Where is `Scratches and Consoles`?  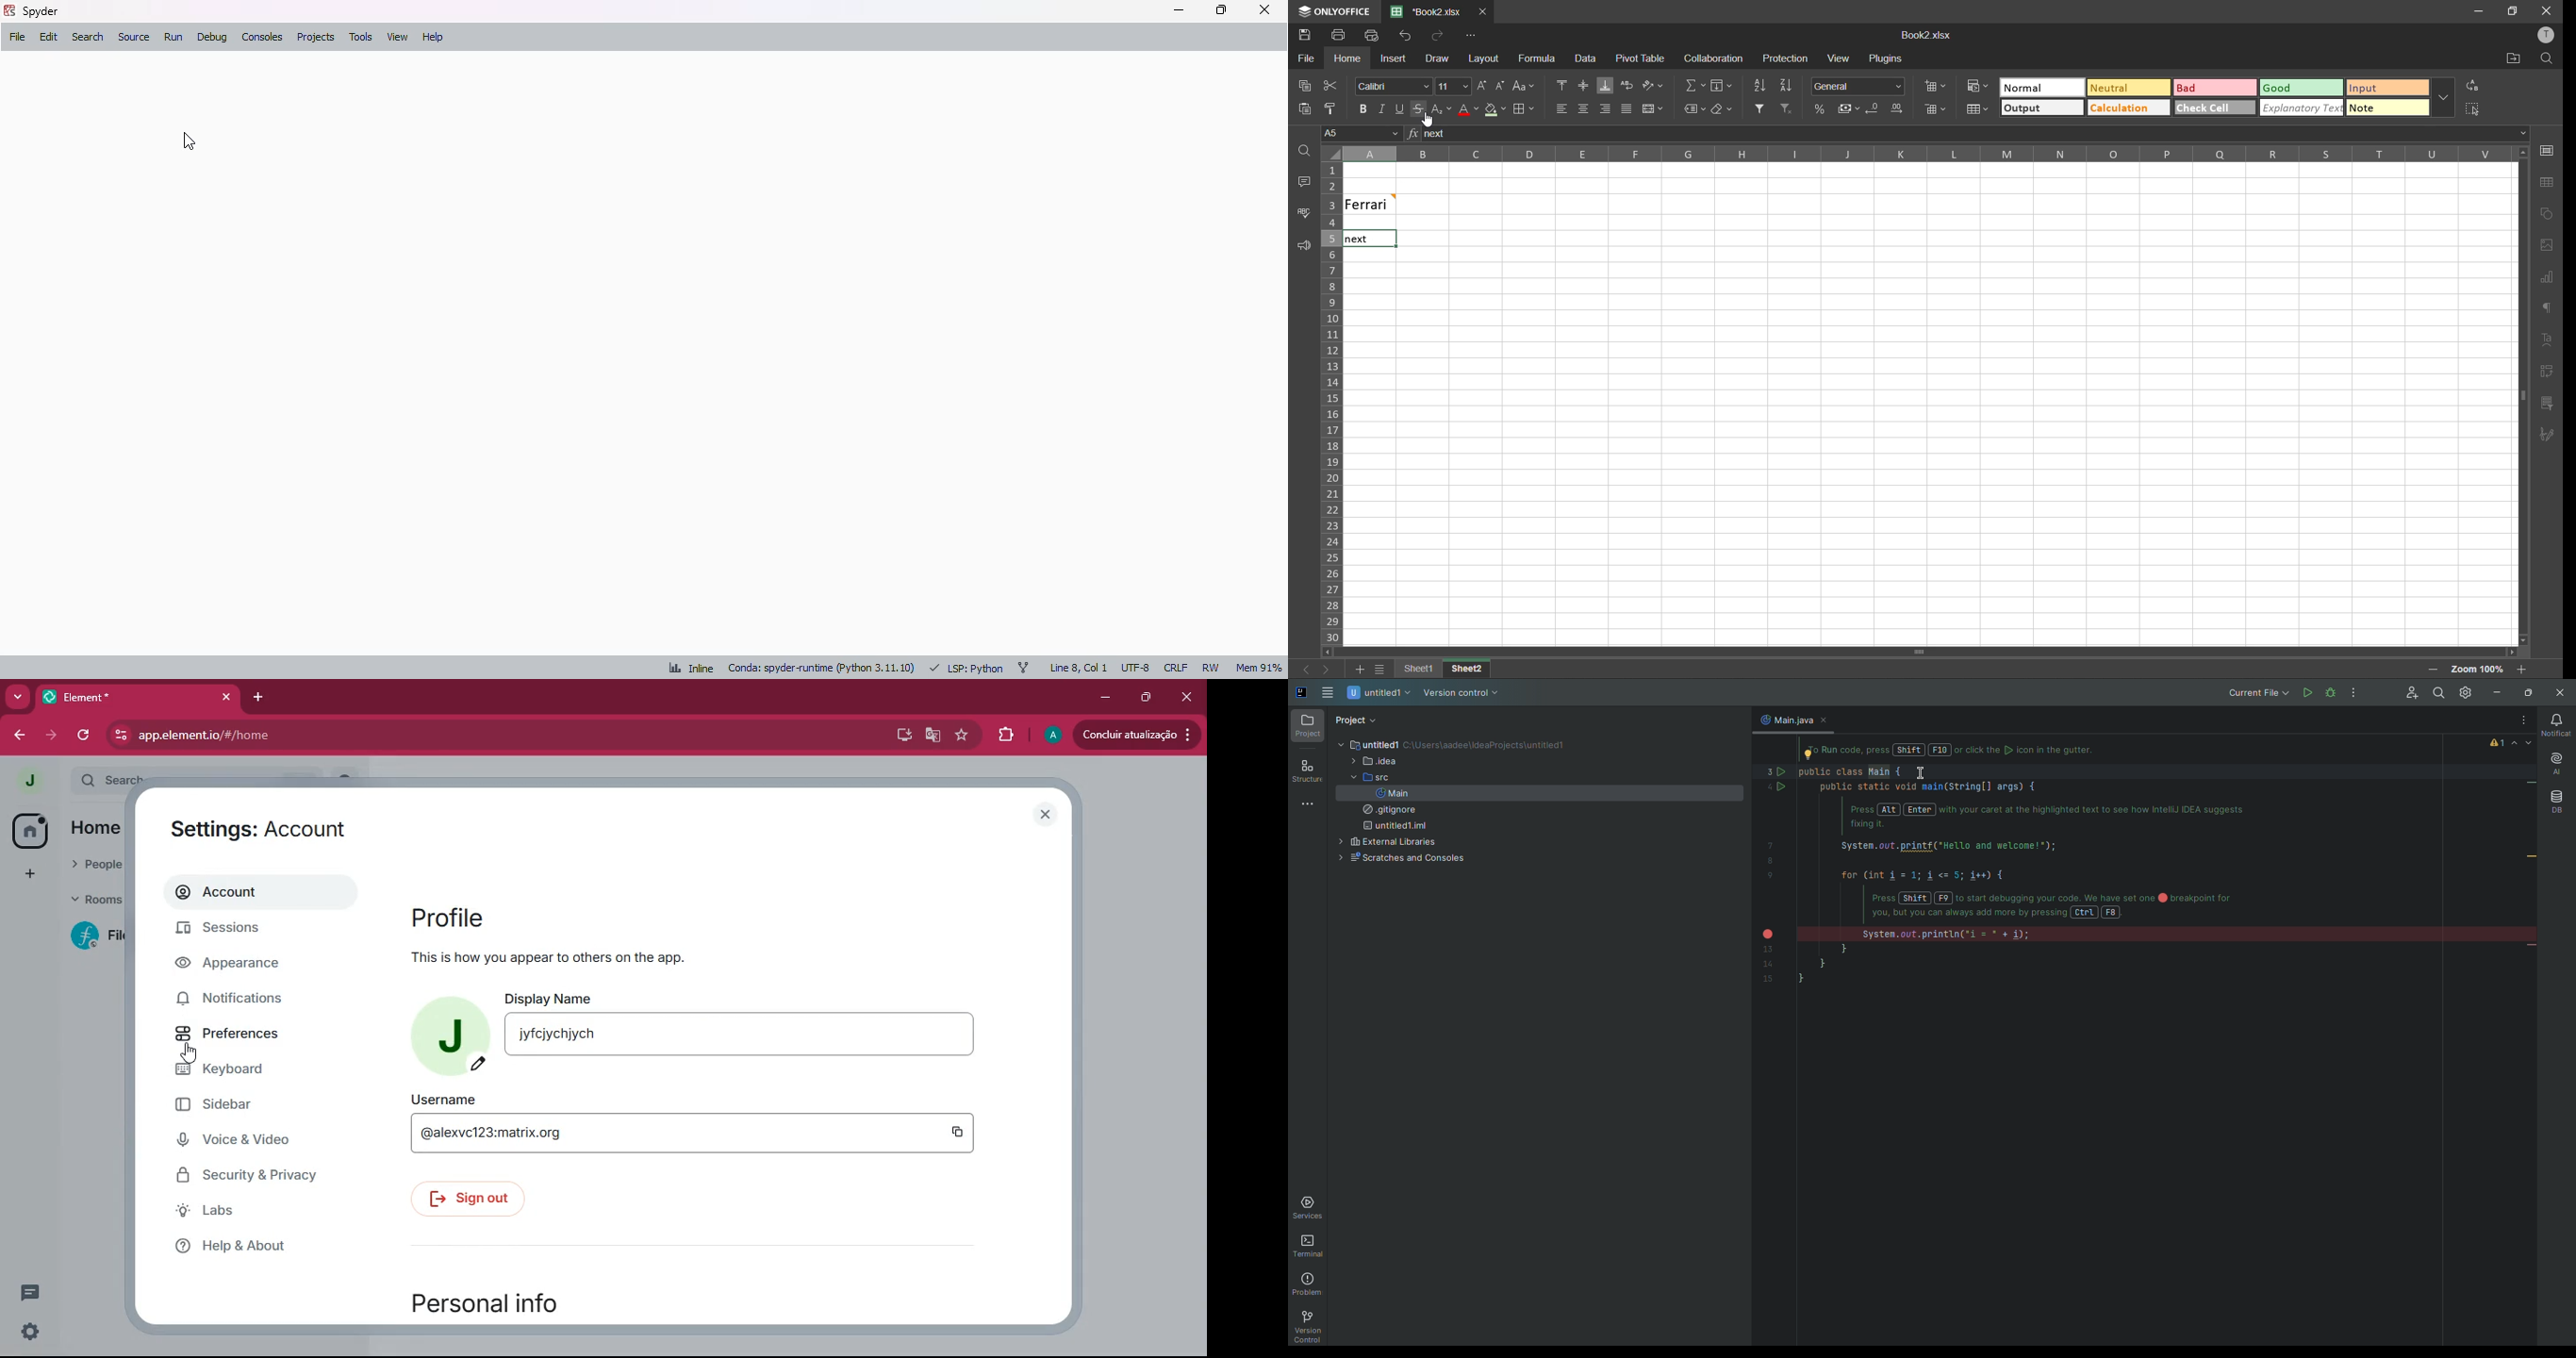
Scratches and Consoles is located at coordinates (1399, 859).